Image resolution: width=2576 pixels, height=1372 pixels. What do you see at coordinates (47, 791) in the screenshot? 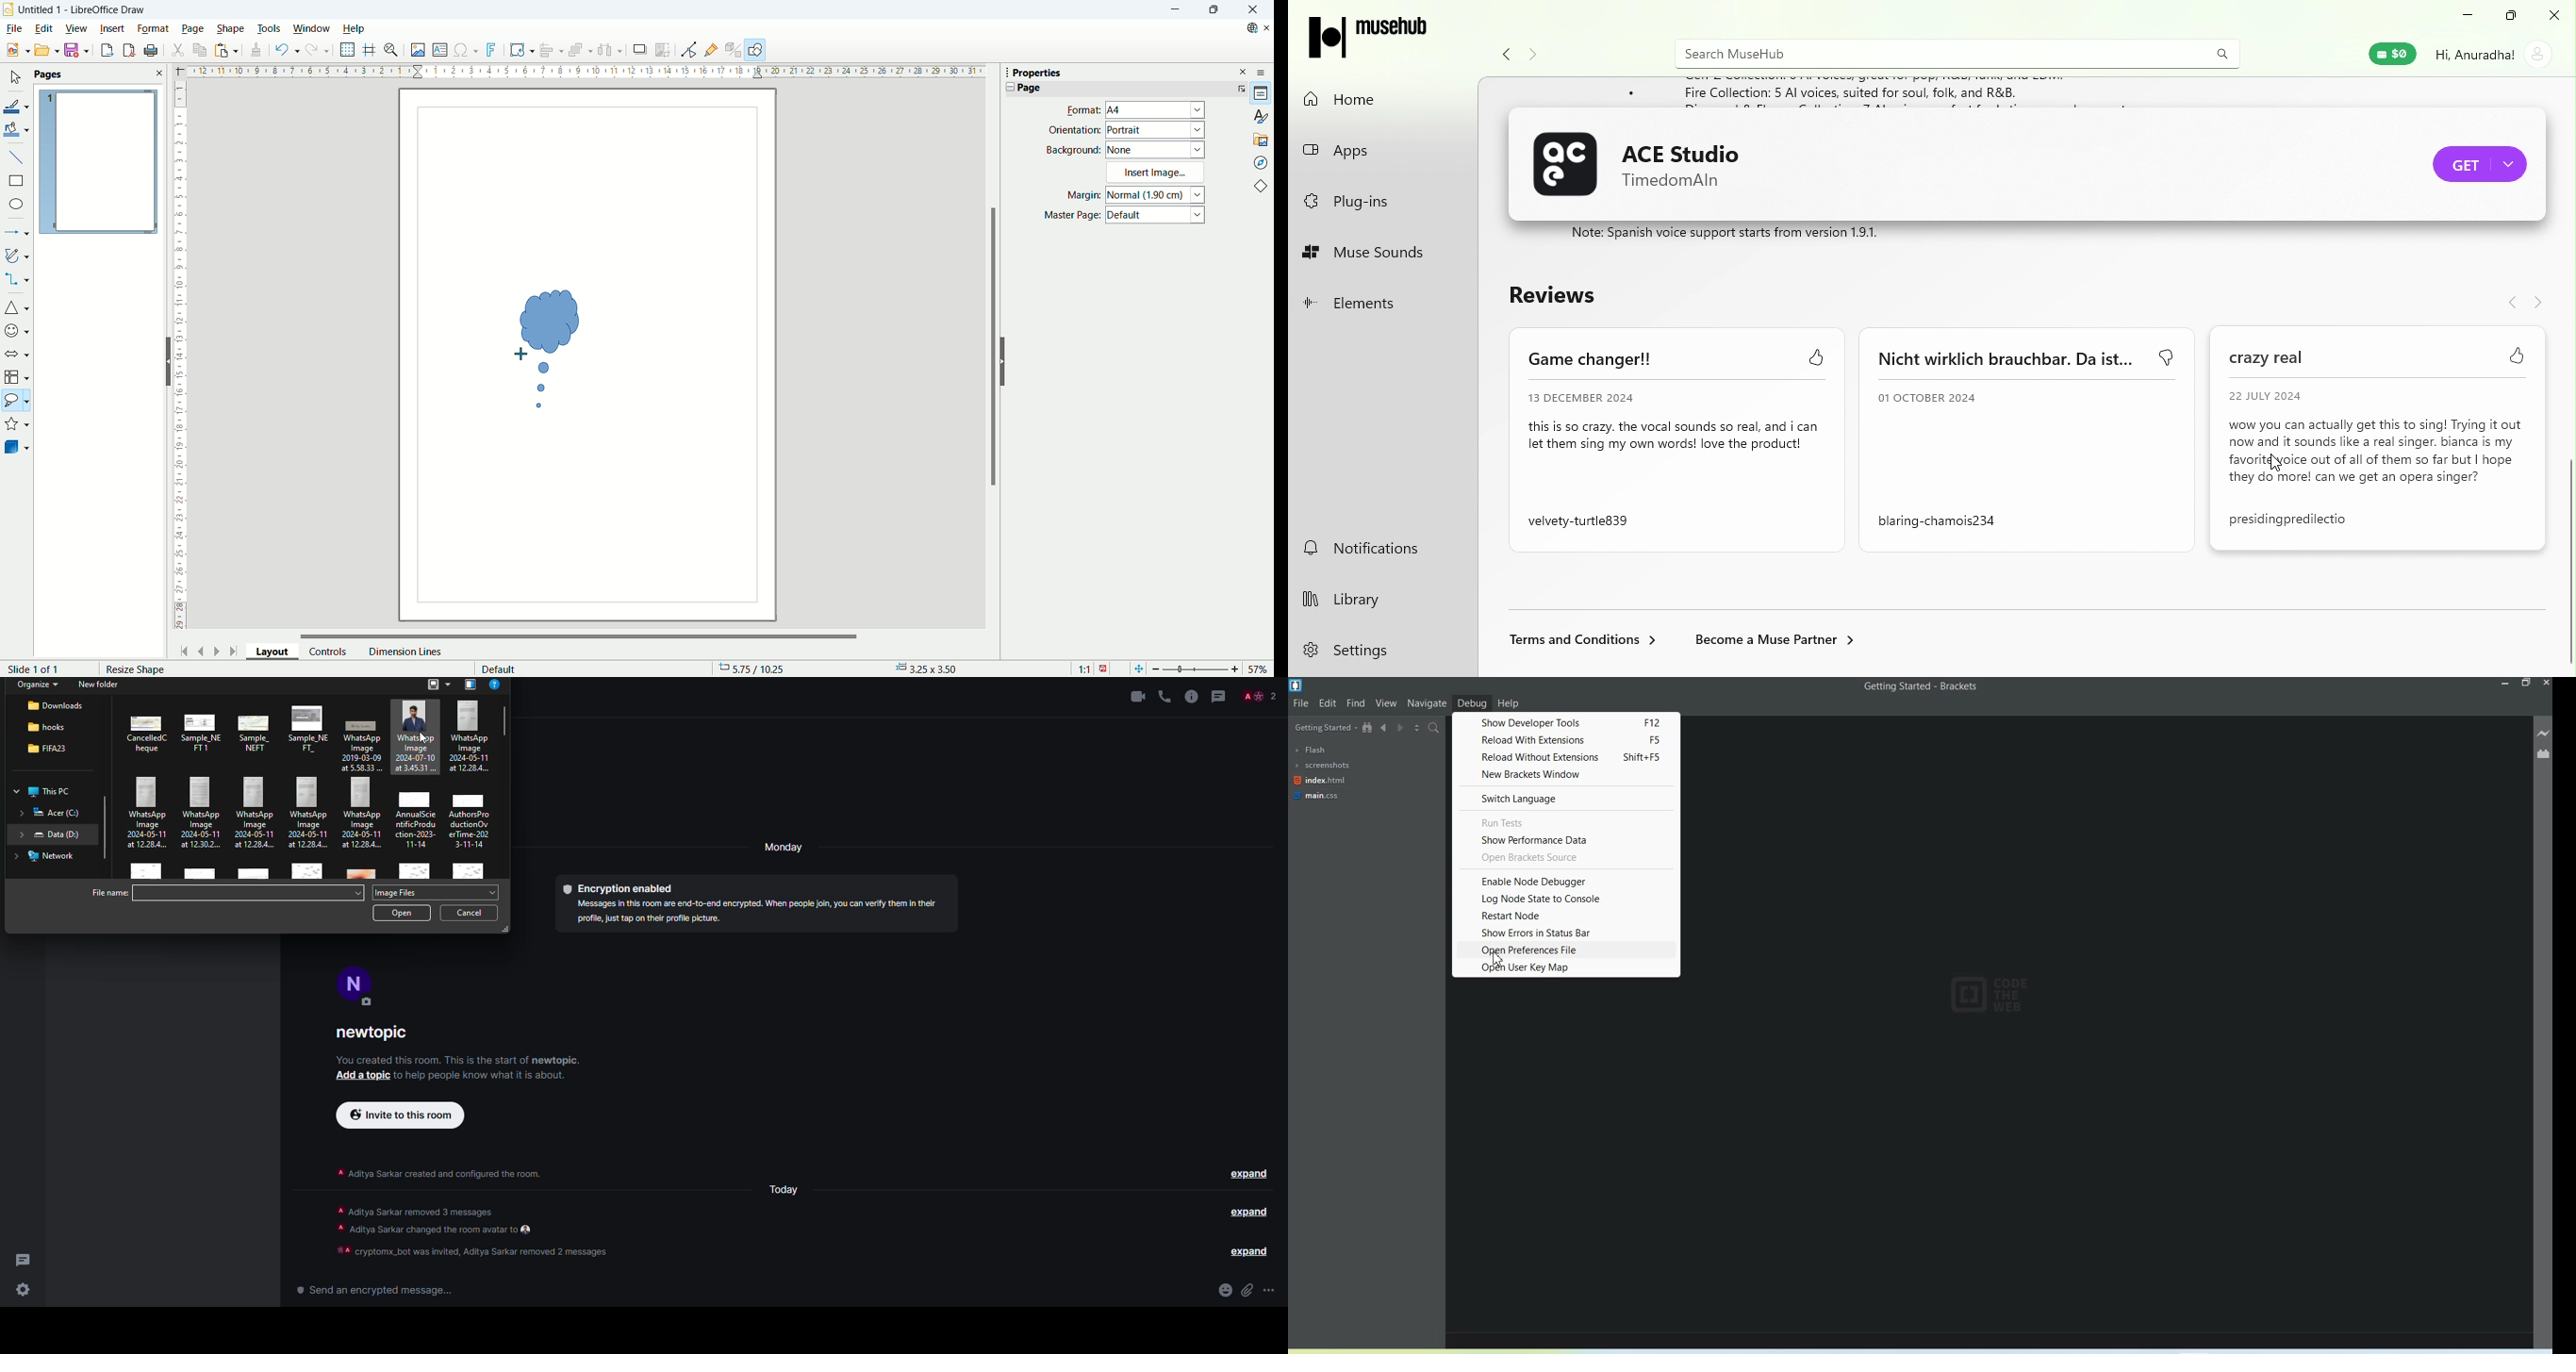
I see `location` at bounding box center [47, 791].